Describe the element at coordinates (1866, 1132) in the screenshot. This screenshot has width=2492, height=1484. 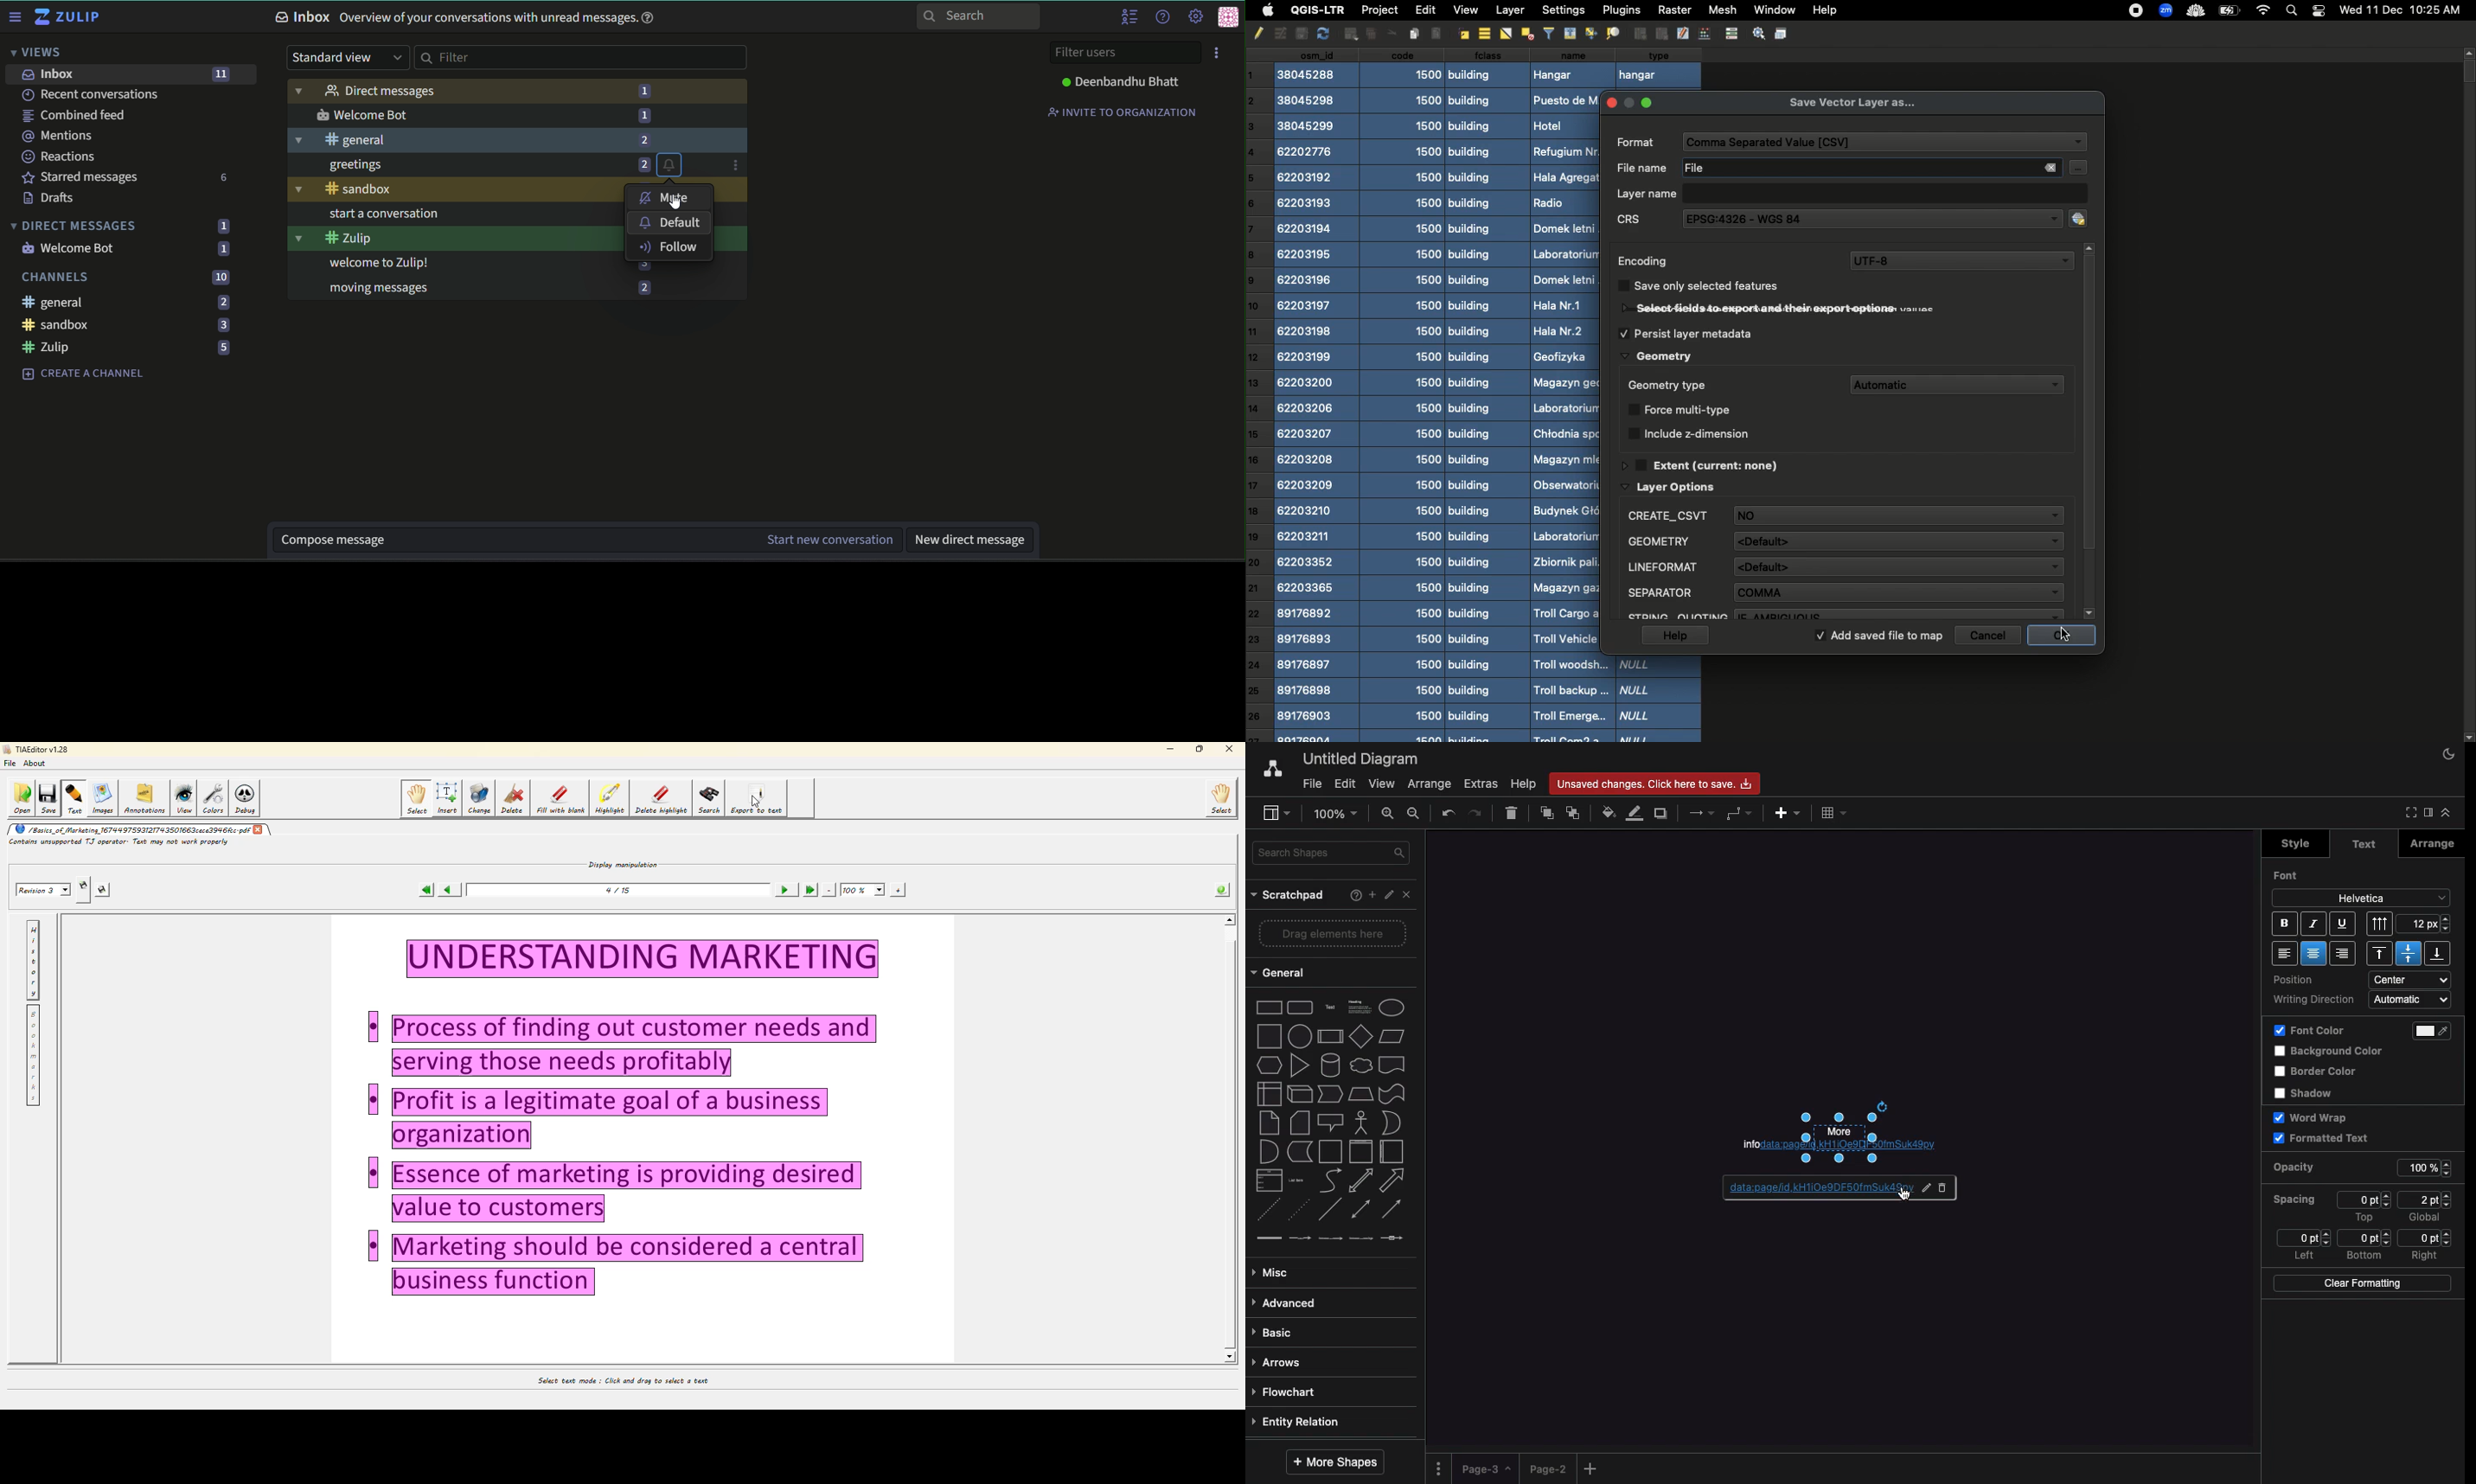
I see `More info - Link added` at that location.